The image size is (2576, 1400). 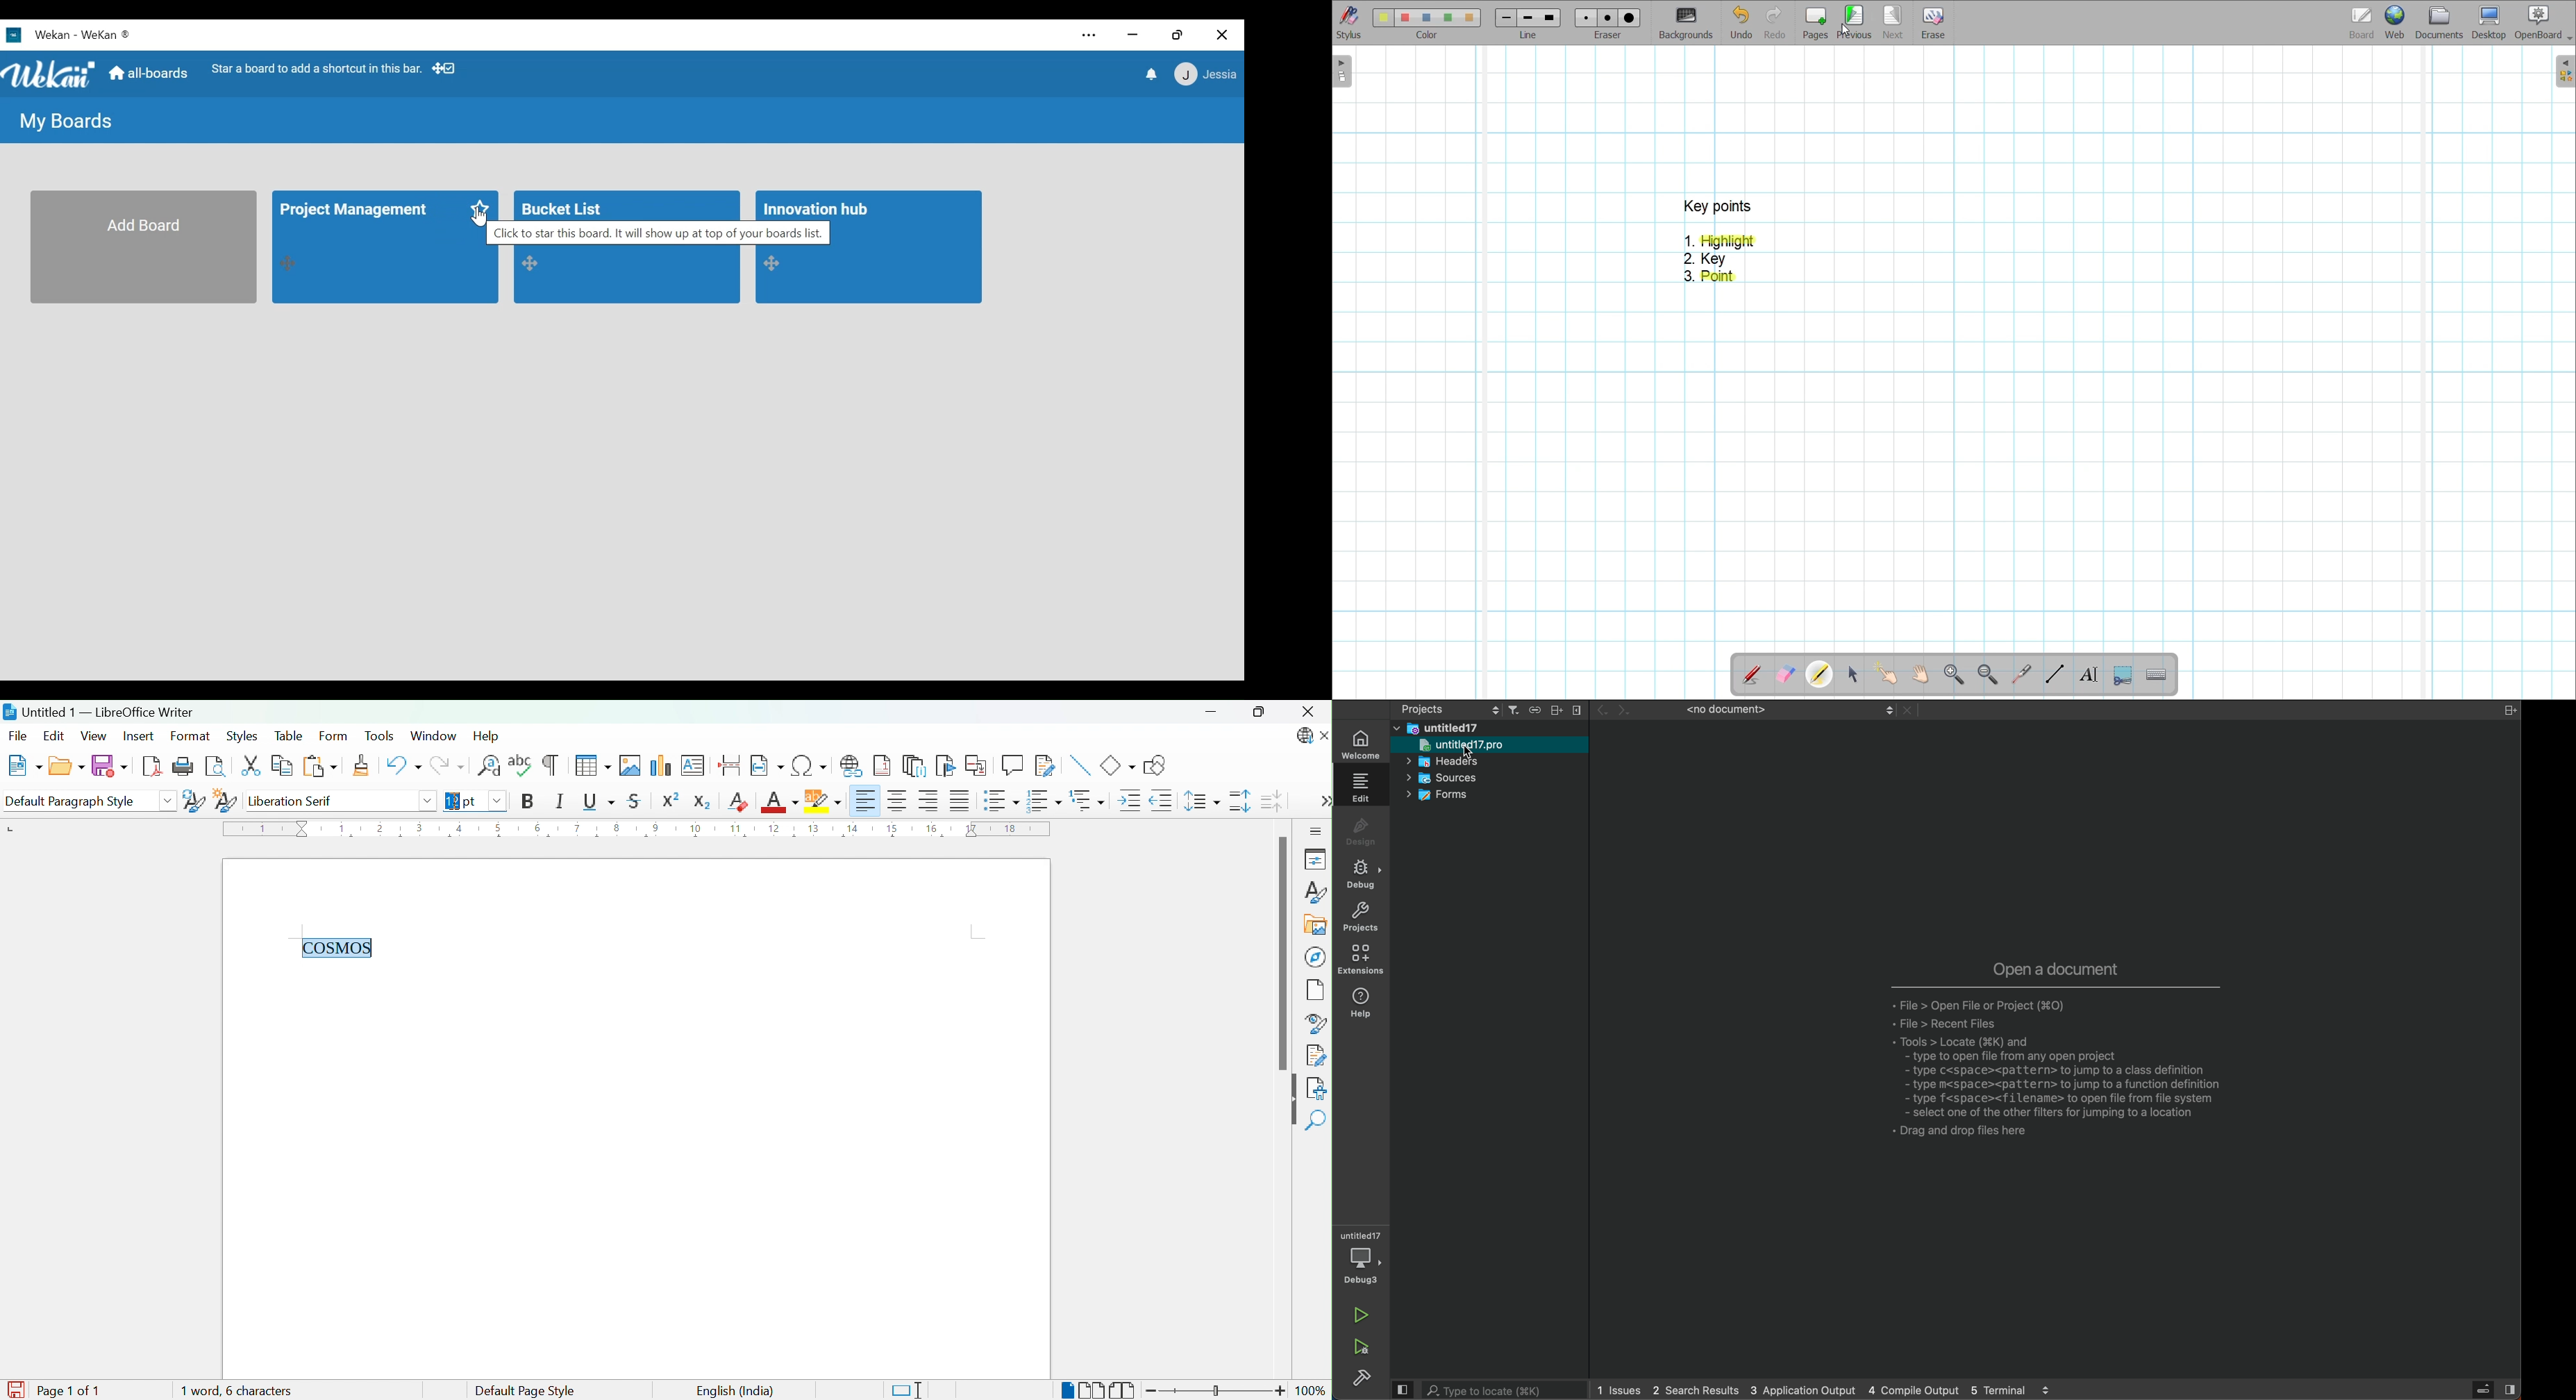 What do you see at coordinates (765, 764) in the screenshot?
I see `Insert Field` at bounding box center [765, 764].